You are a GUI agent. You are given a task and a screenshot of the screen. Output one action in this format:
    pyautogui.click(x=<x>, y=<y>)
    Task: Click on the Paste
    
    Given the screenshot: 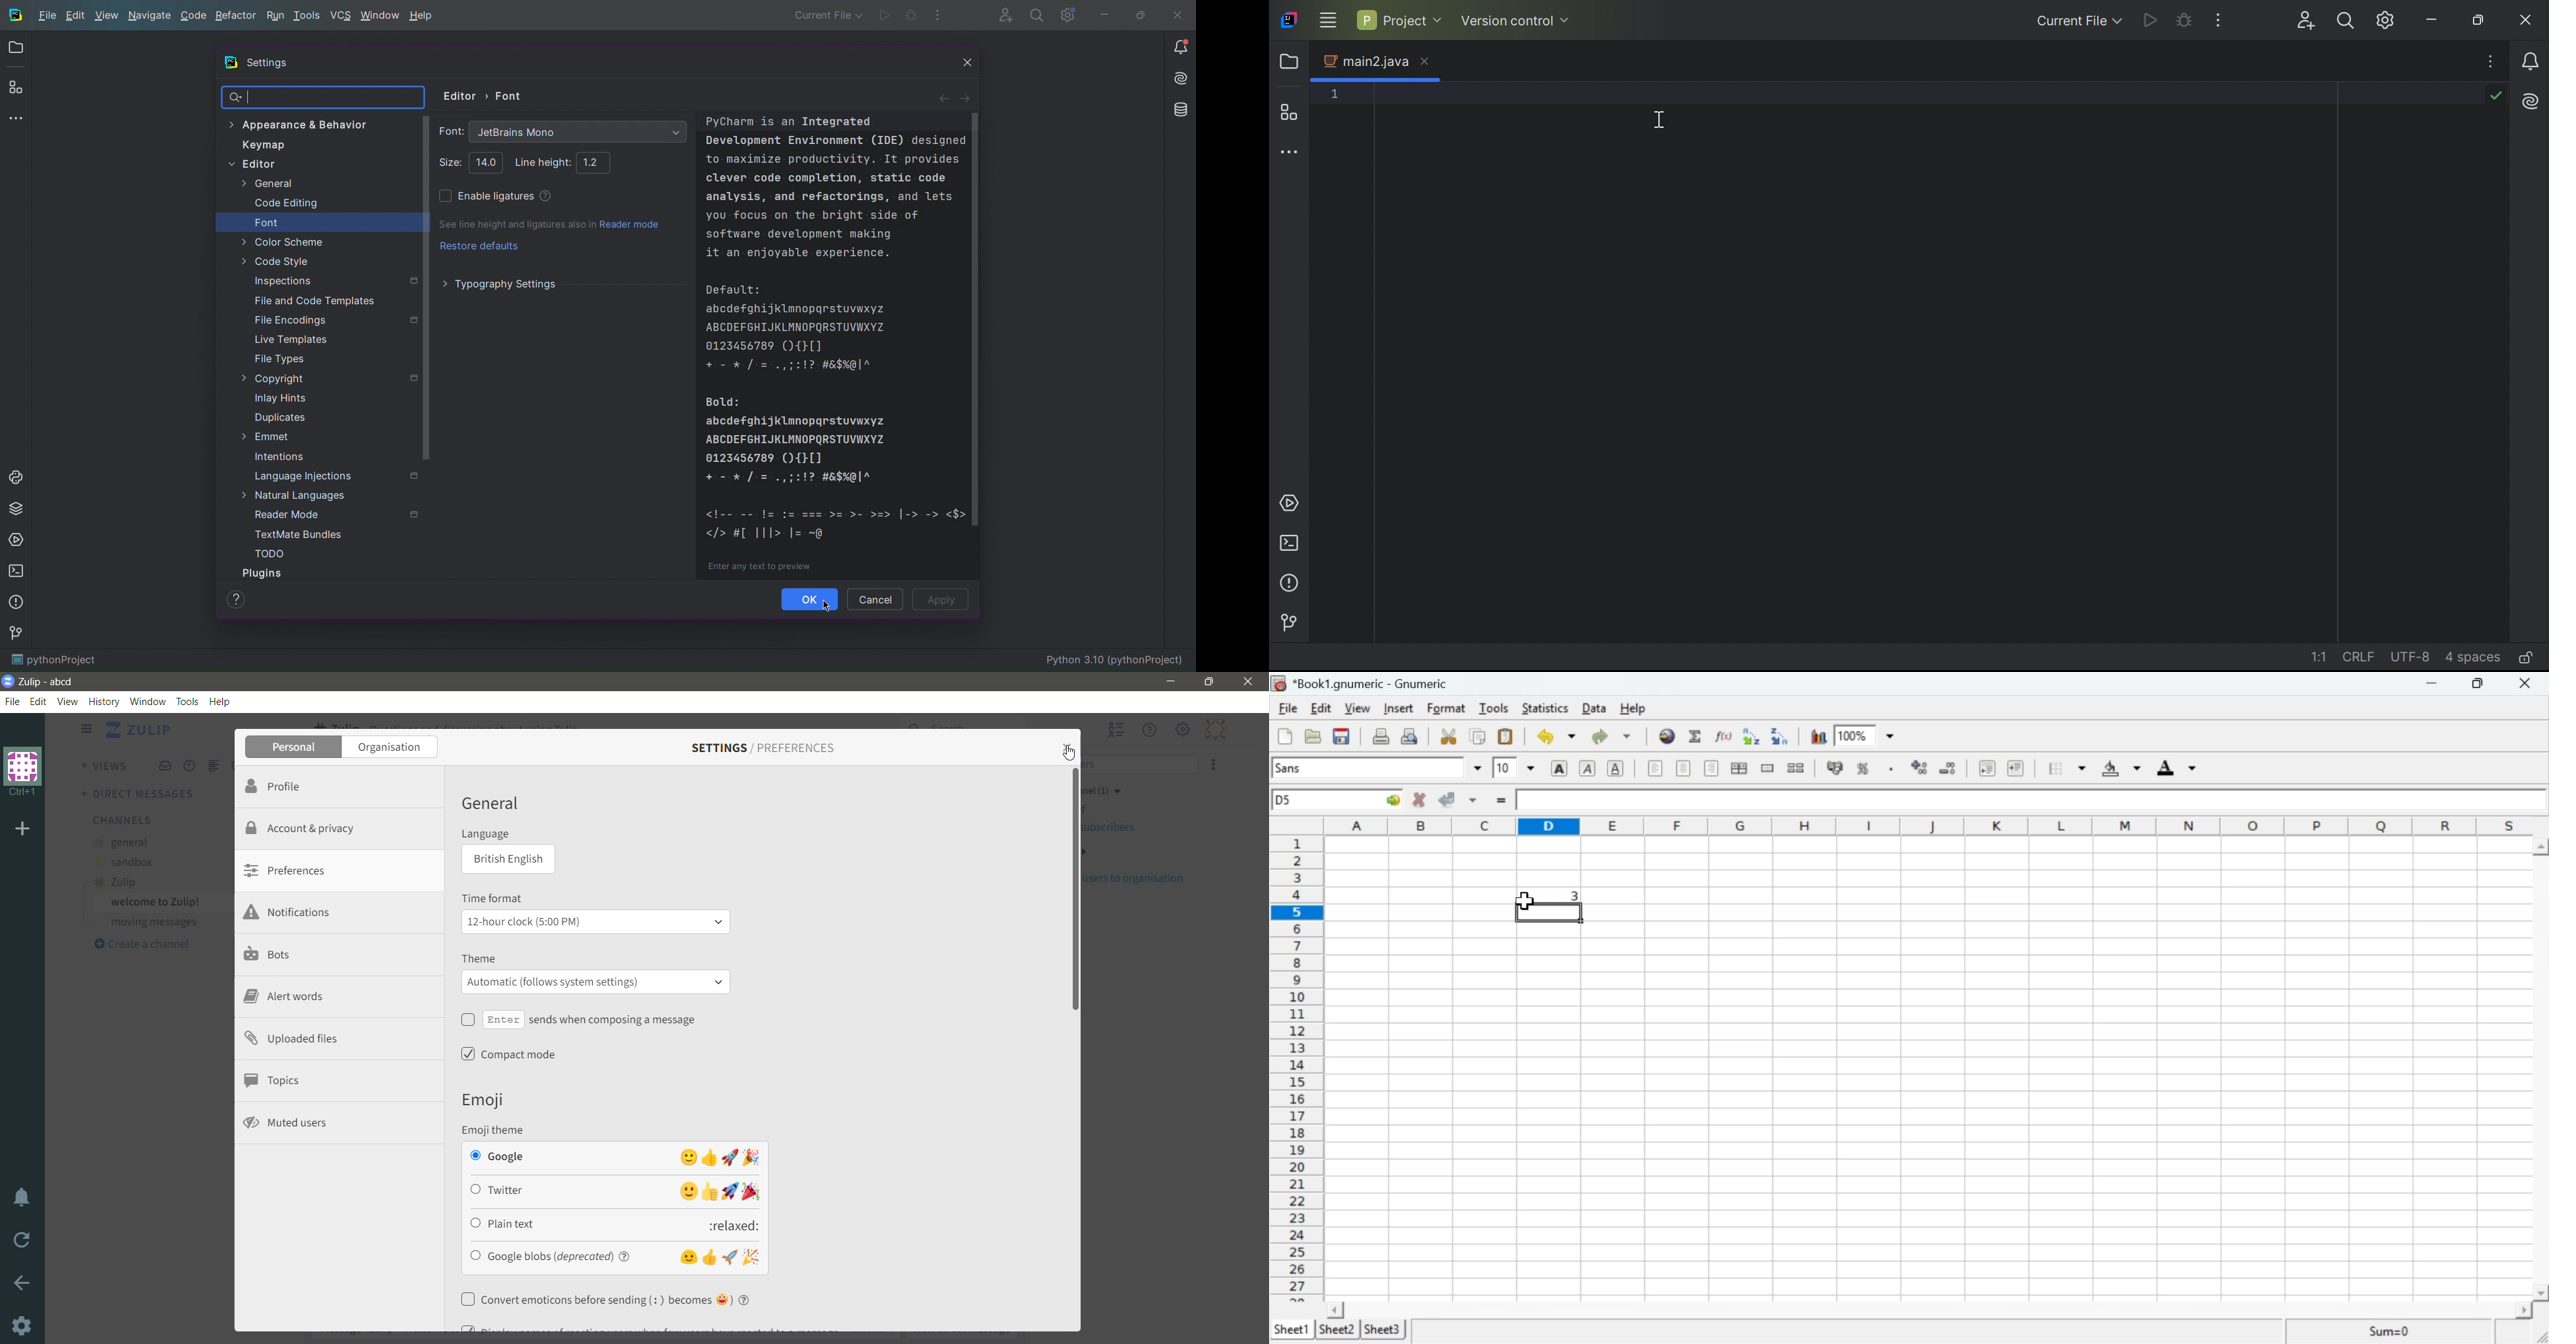 What is the action you would take?
    pyautogui.click(x=1505, y=737)
    